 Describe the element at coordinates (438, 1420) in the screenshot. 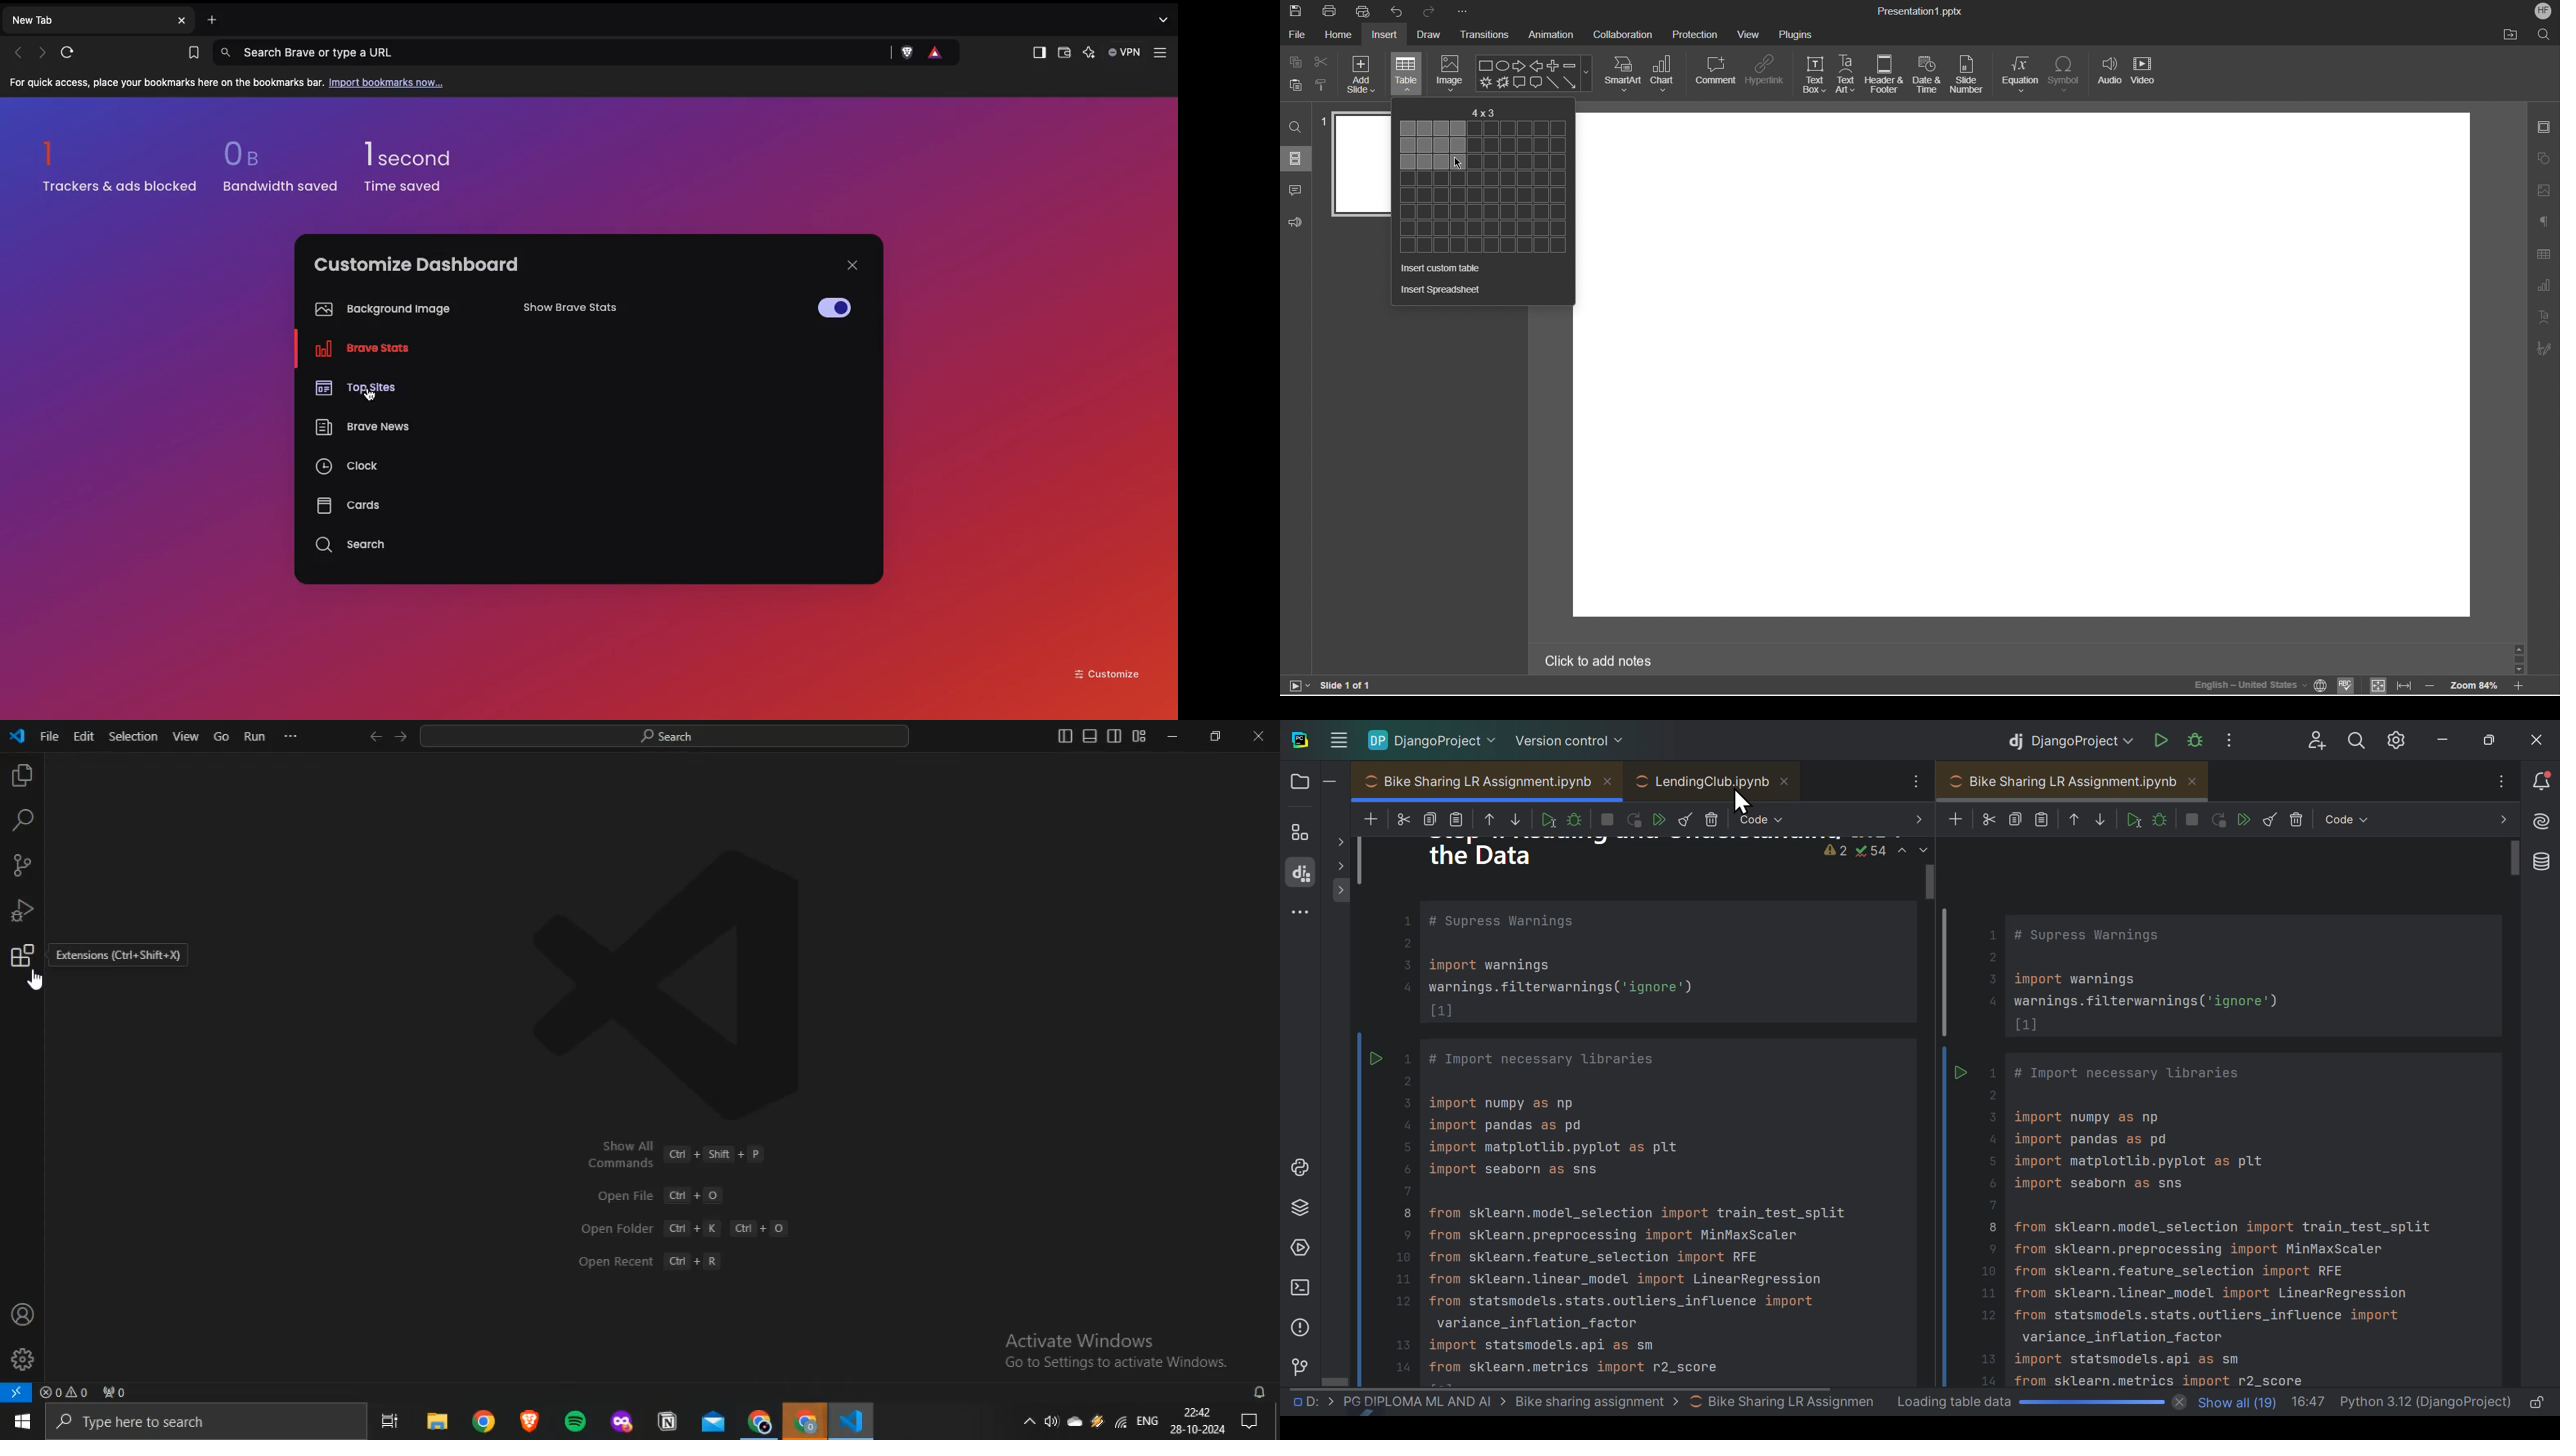

I see `file explorer` at that location.